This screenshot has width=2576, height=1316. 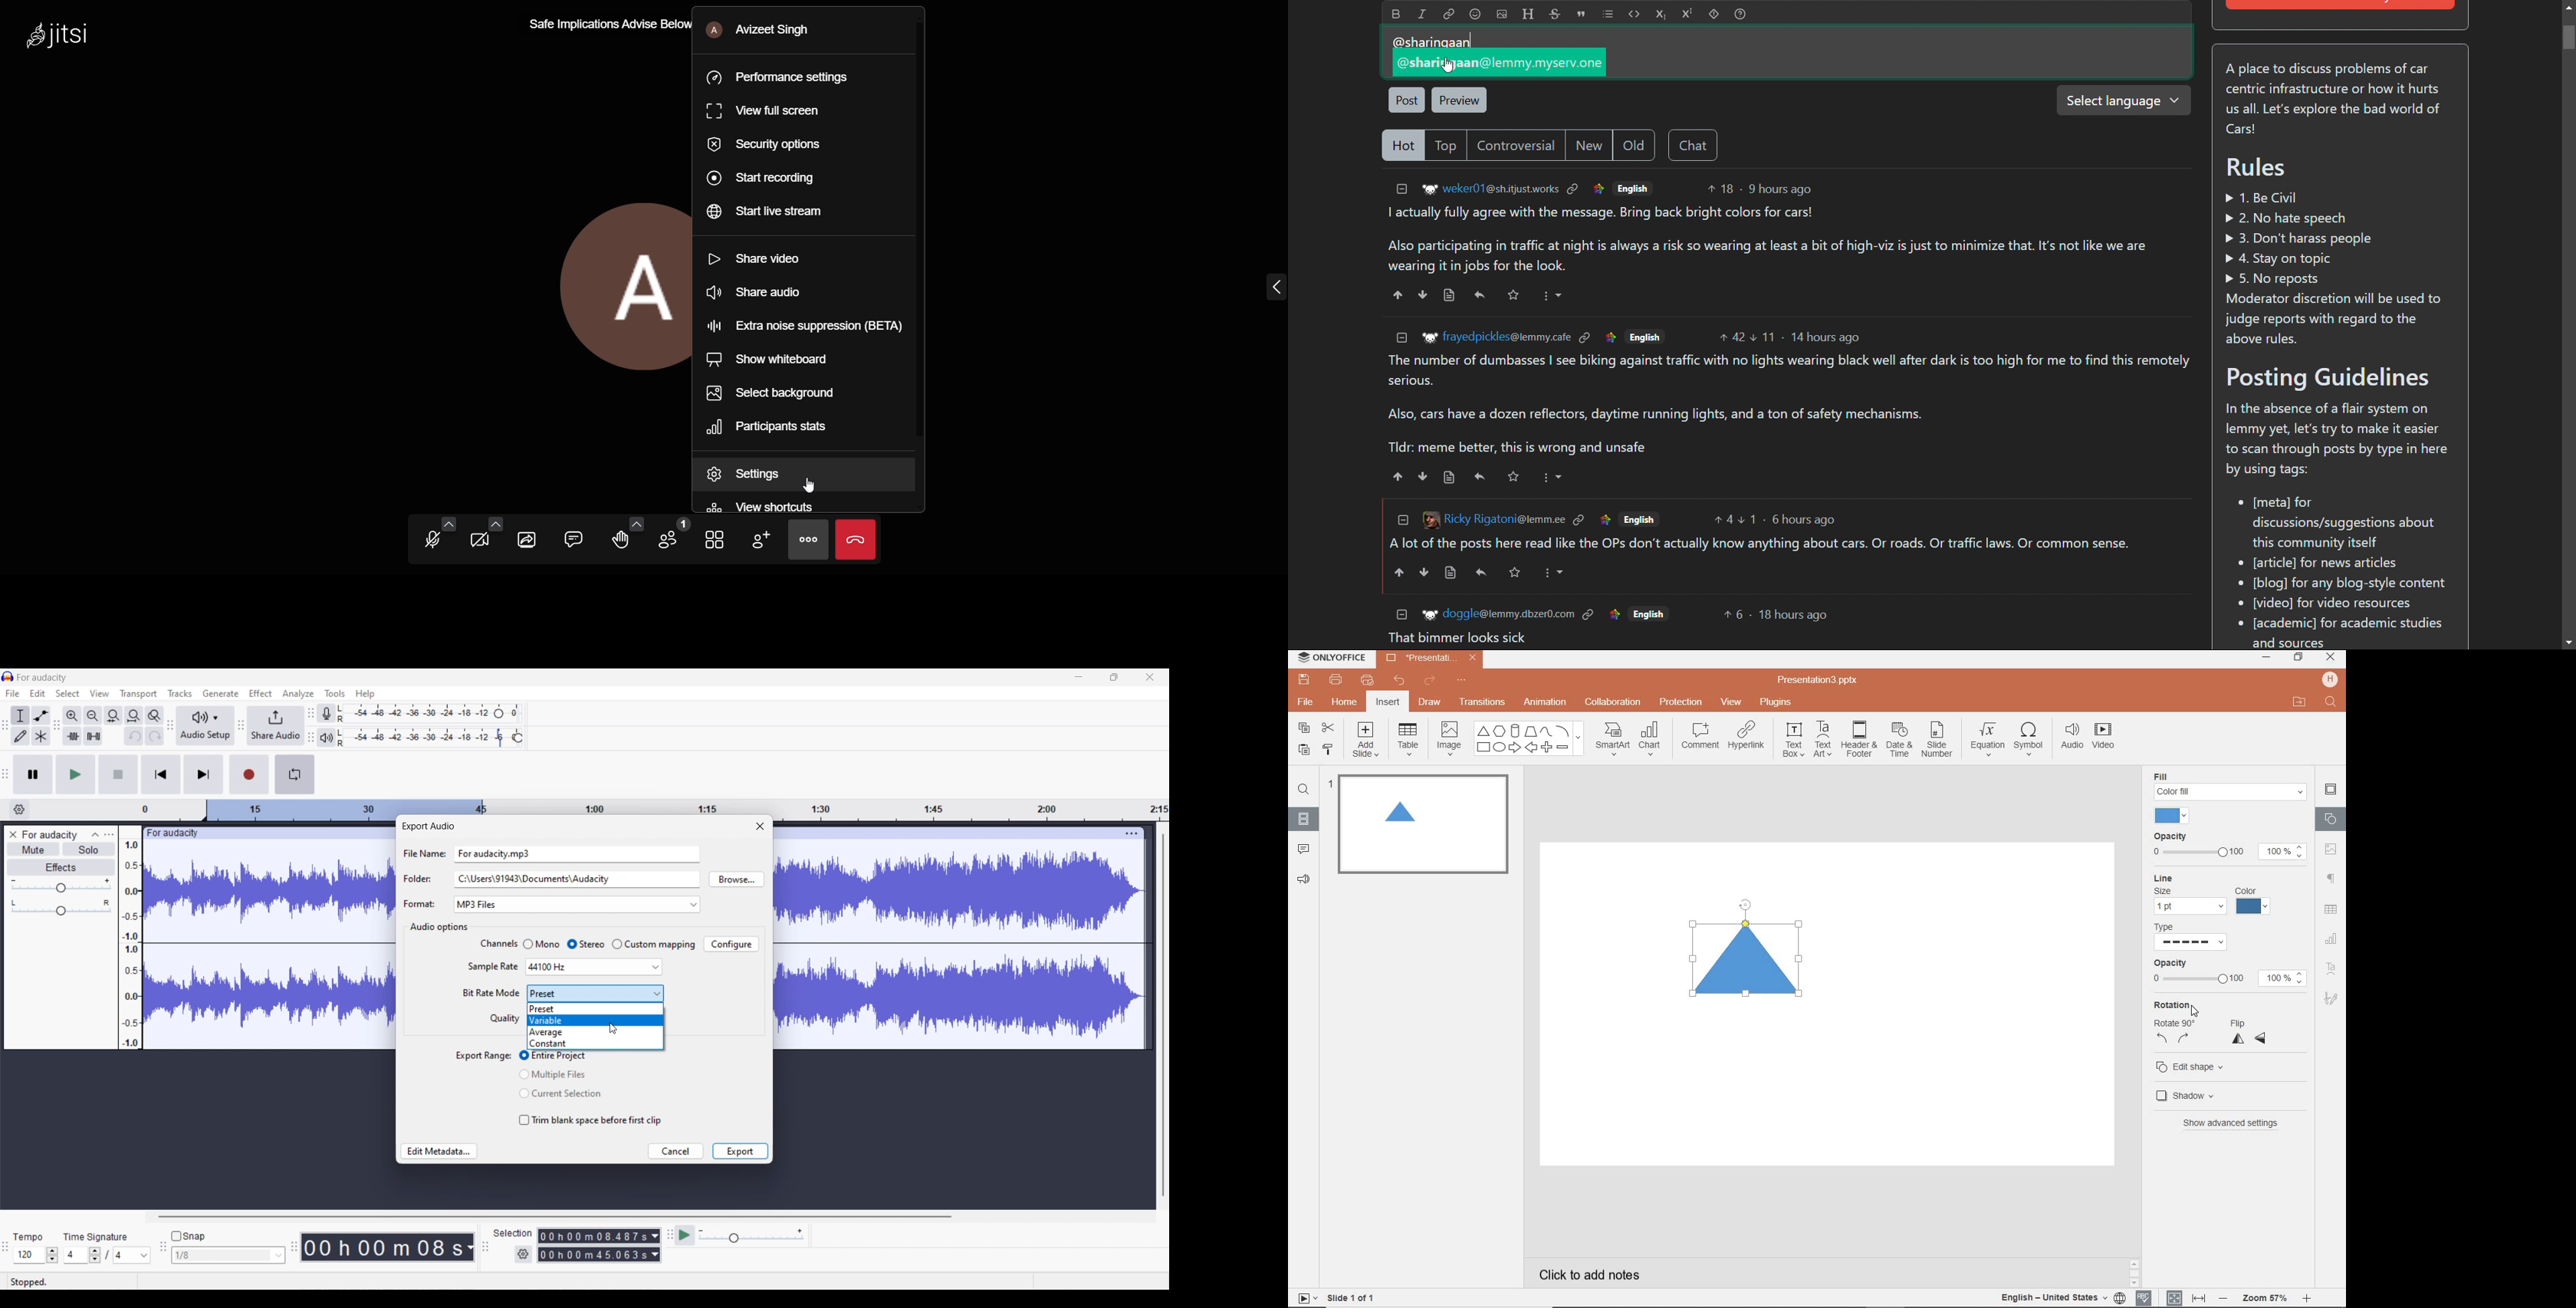 What do you see at coordinates (1723, 520) in the screenshot?
I see `upvotes 4` at bounding box center [1723, 520].